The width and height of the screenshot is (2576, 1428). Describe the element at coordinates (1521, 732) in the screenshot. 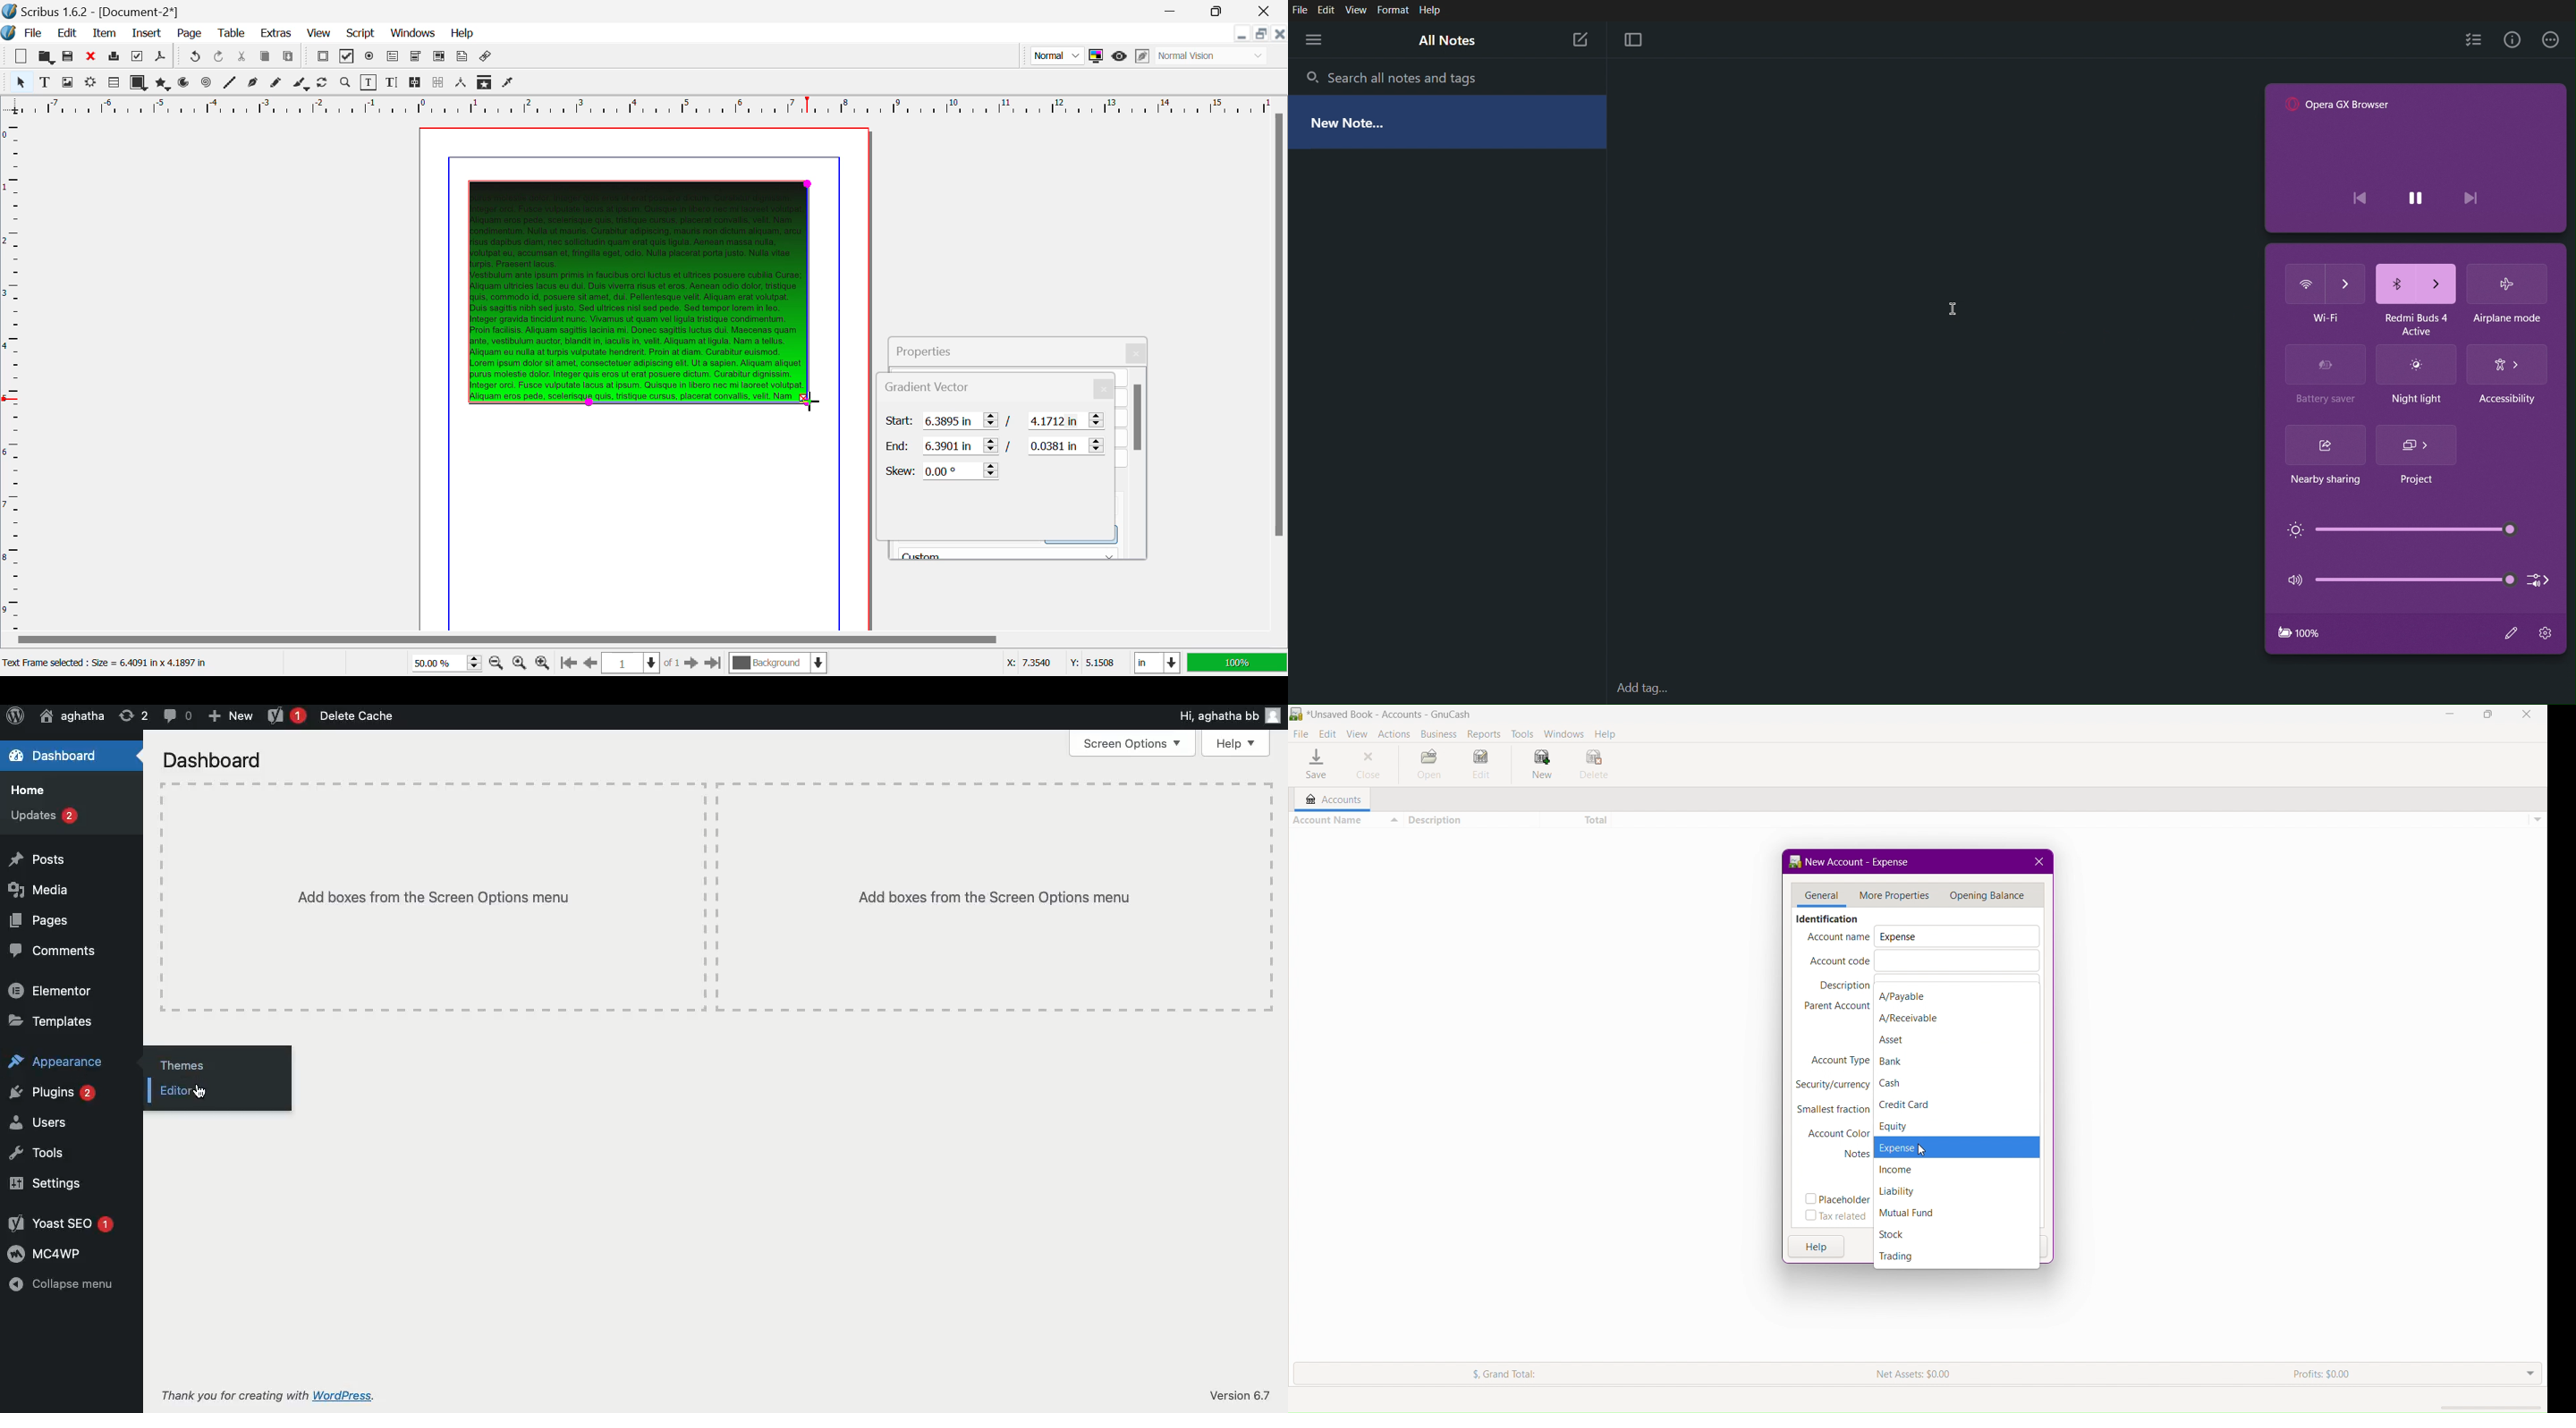

I see `Tools` at that location.